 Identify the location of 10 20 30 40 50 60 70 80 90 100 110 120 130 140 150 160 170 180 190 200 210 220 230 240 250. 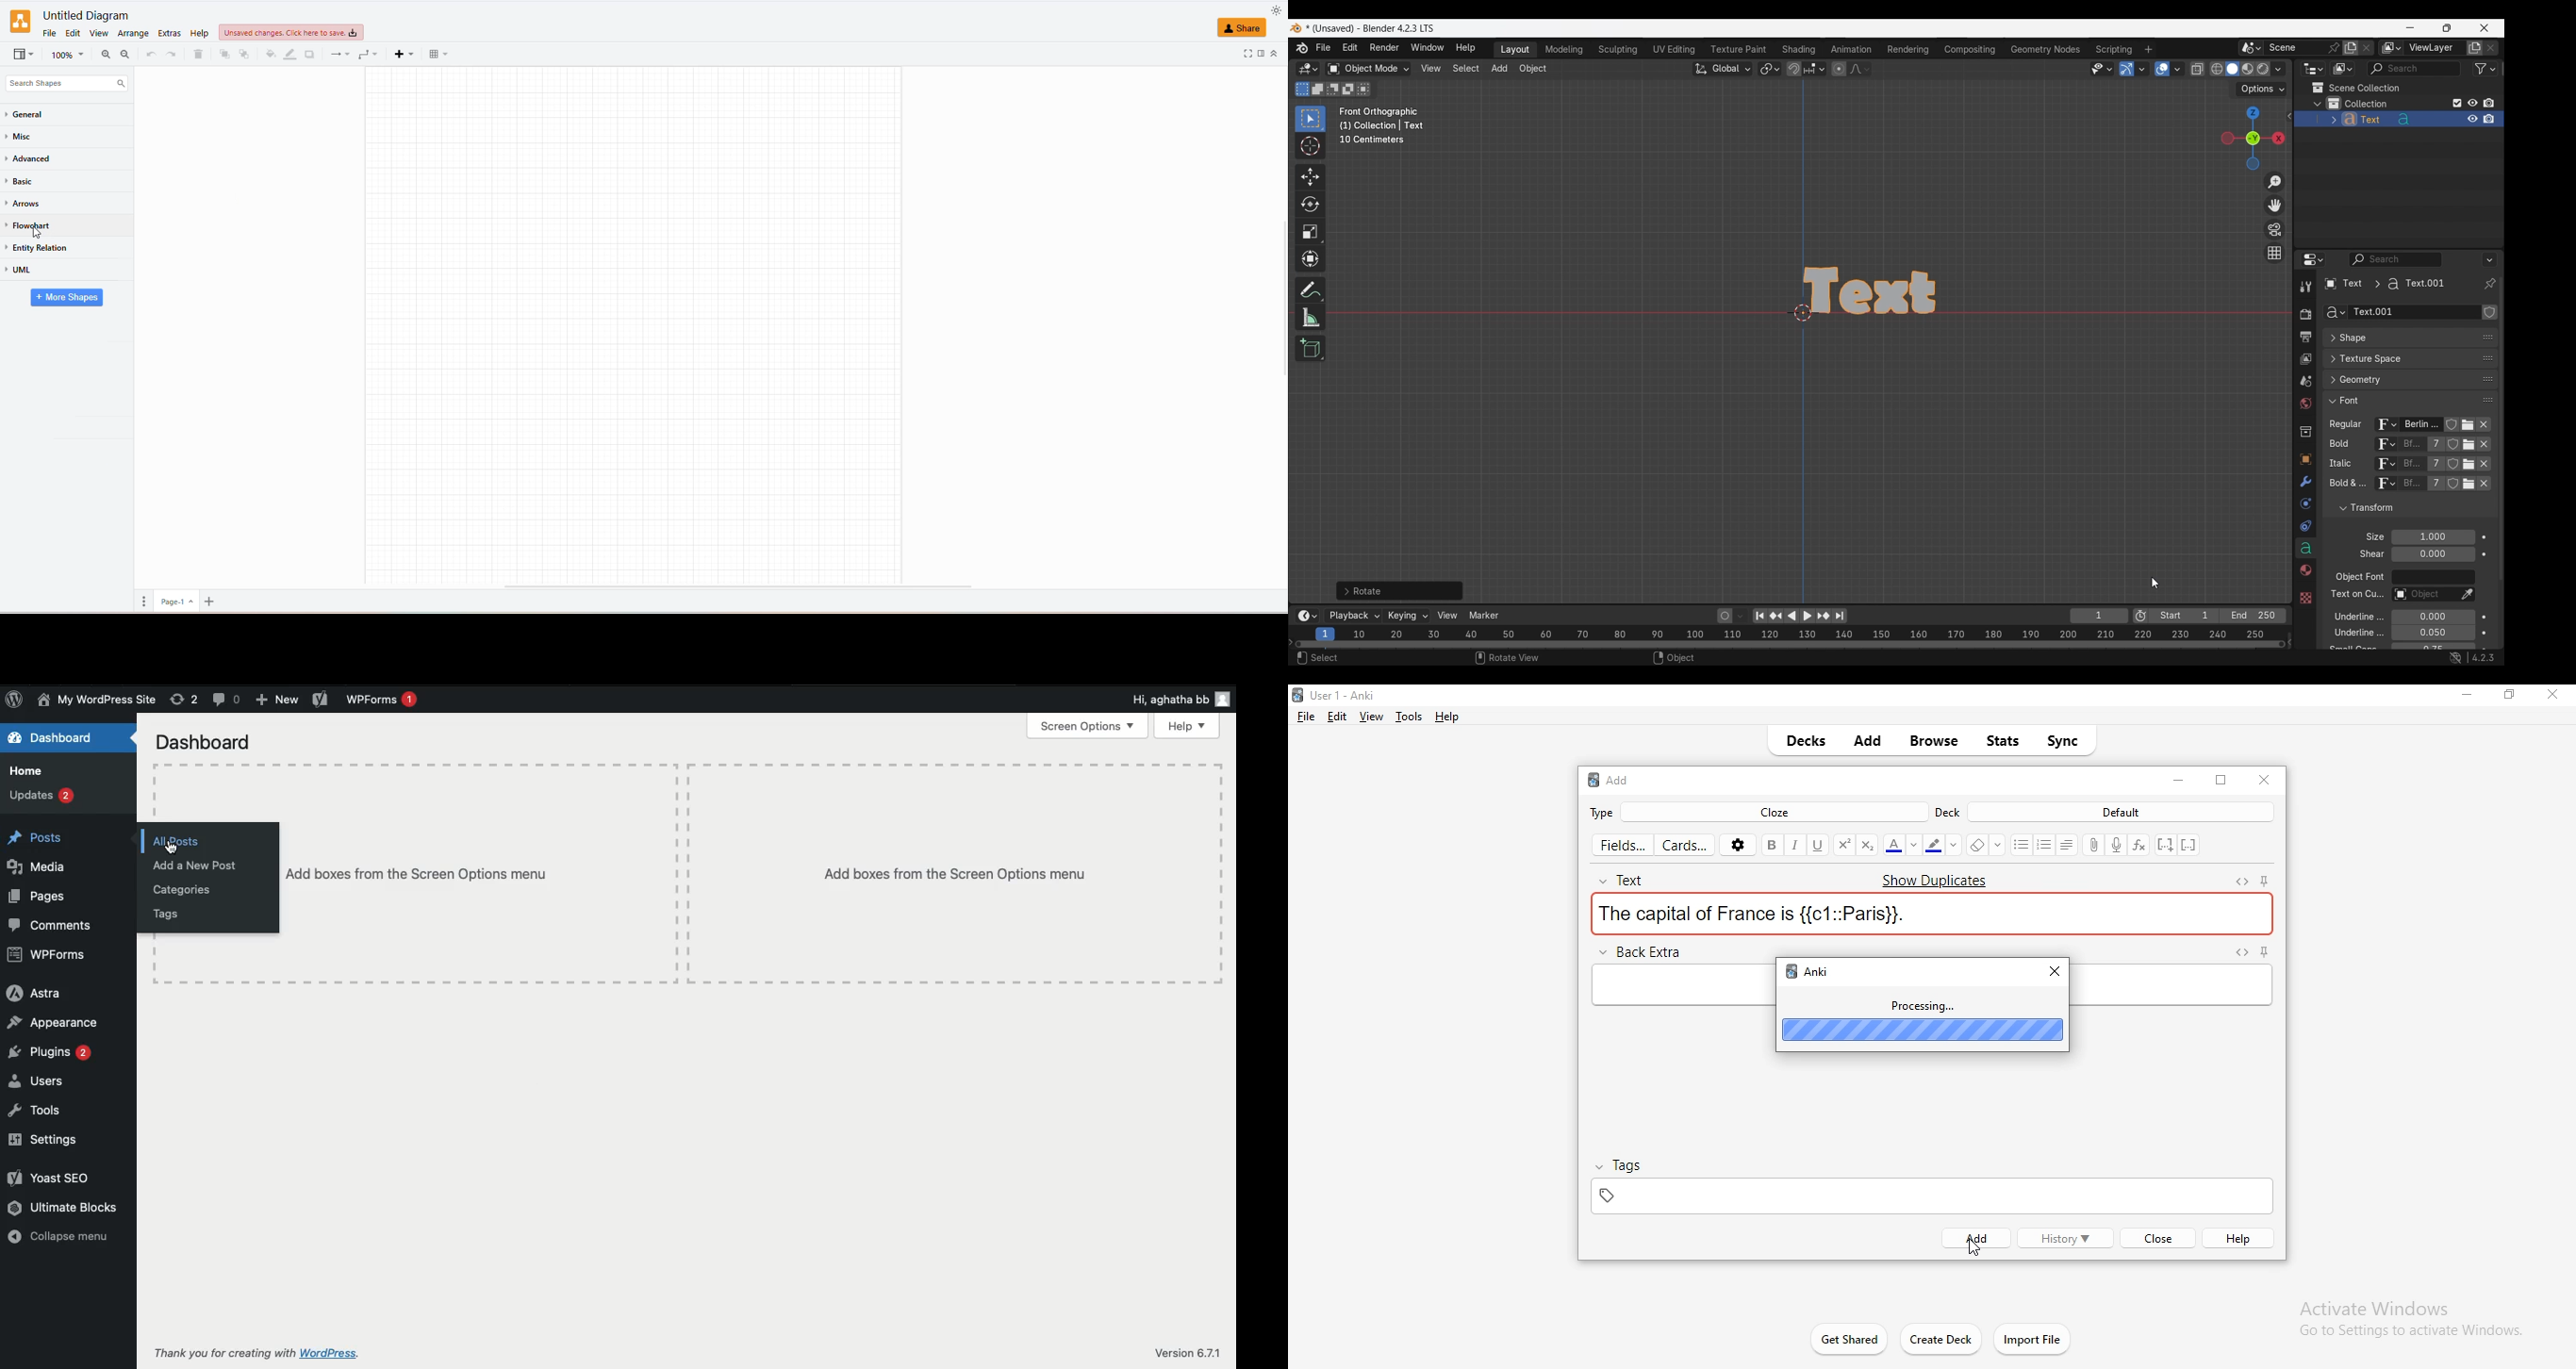
(1812, 633).